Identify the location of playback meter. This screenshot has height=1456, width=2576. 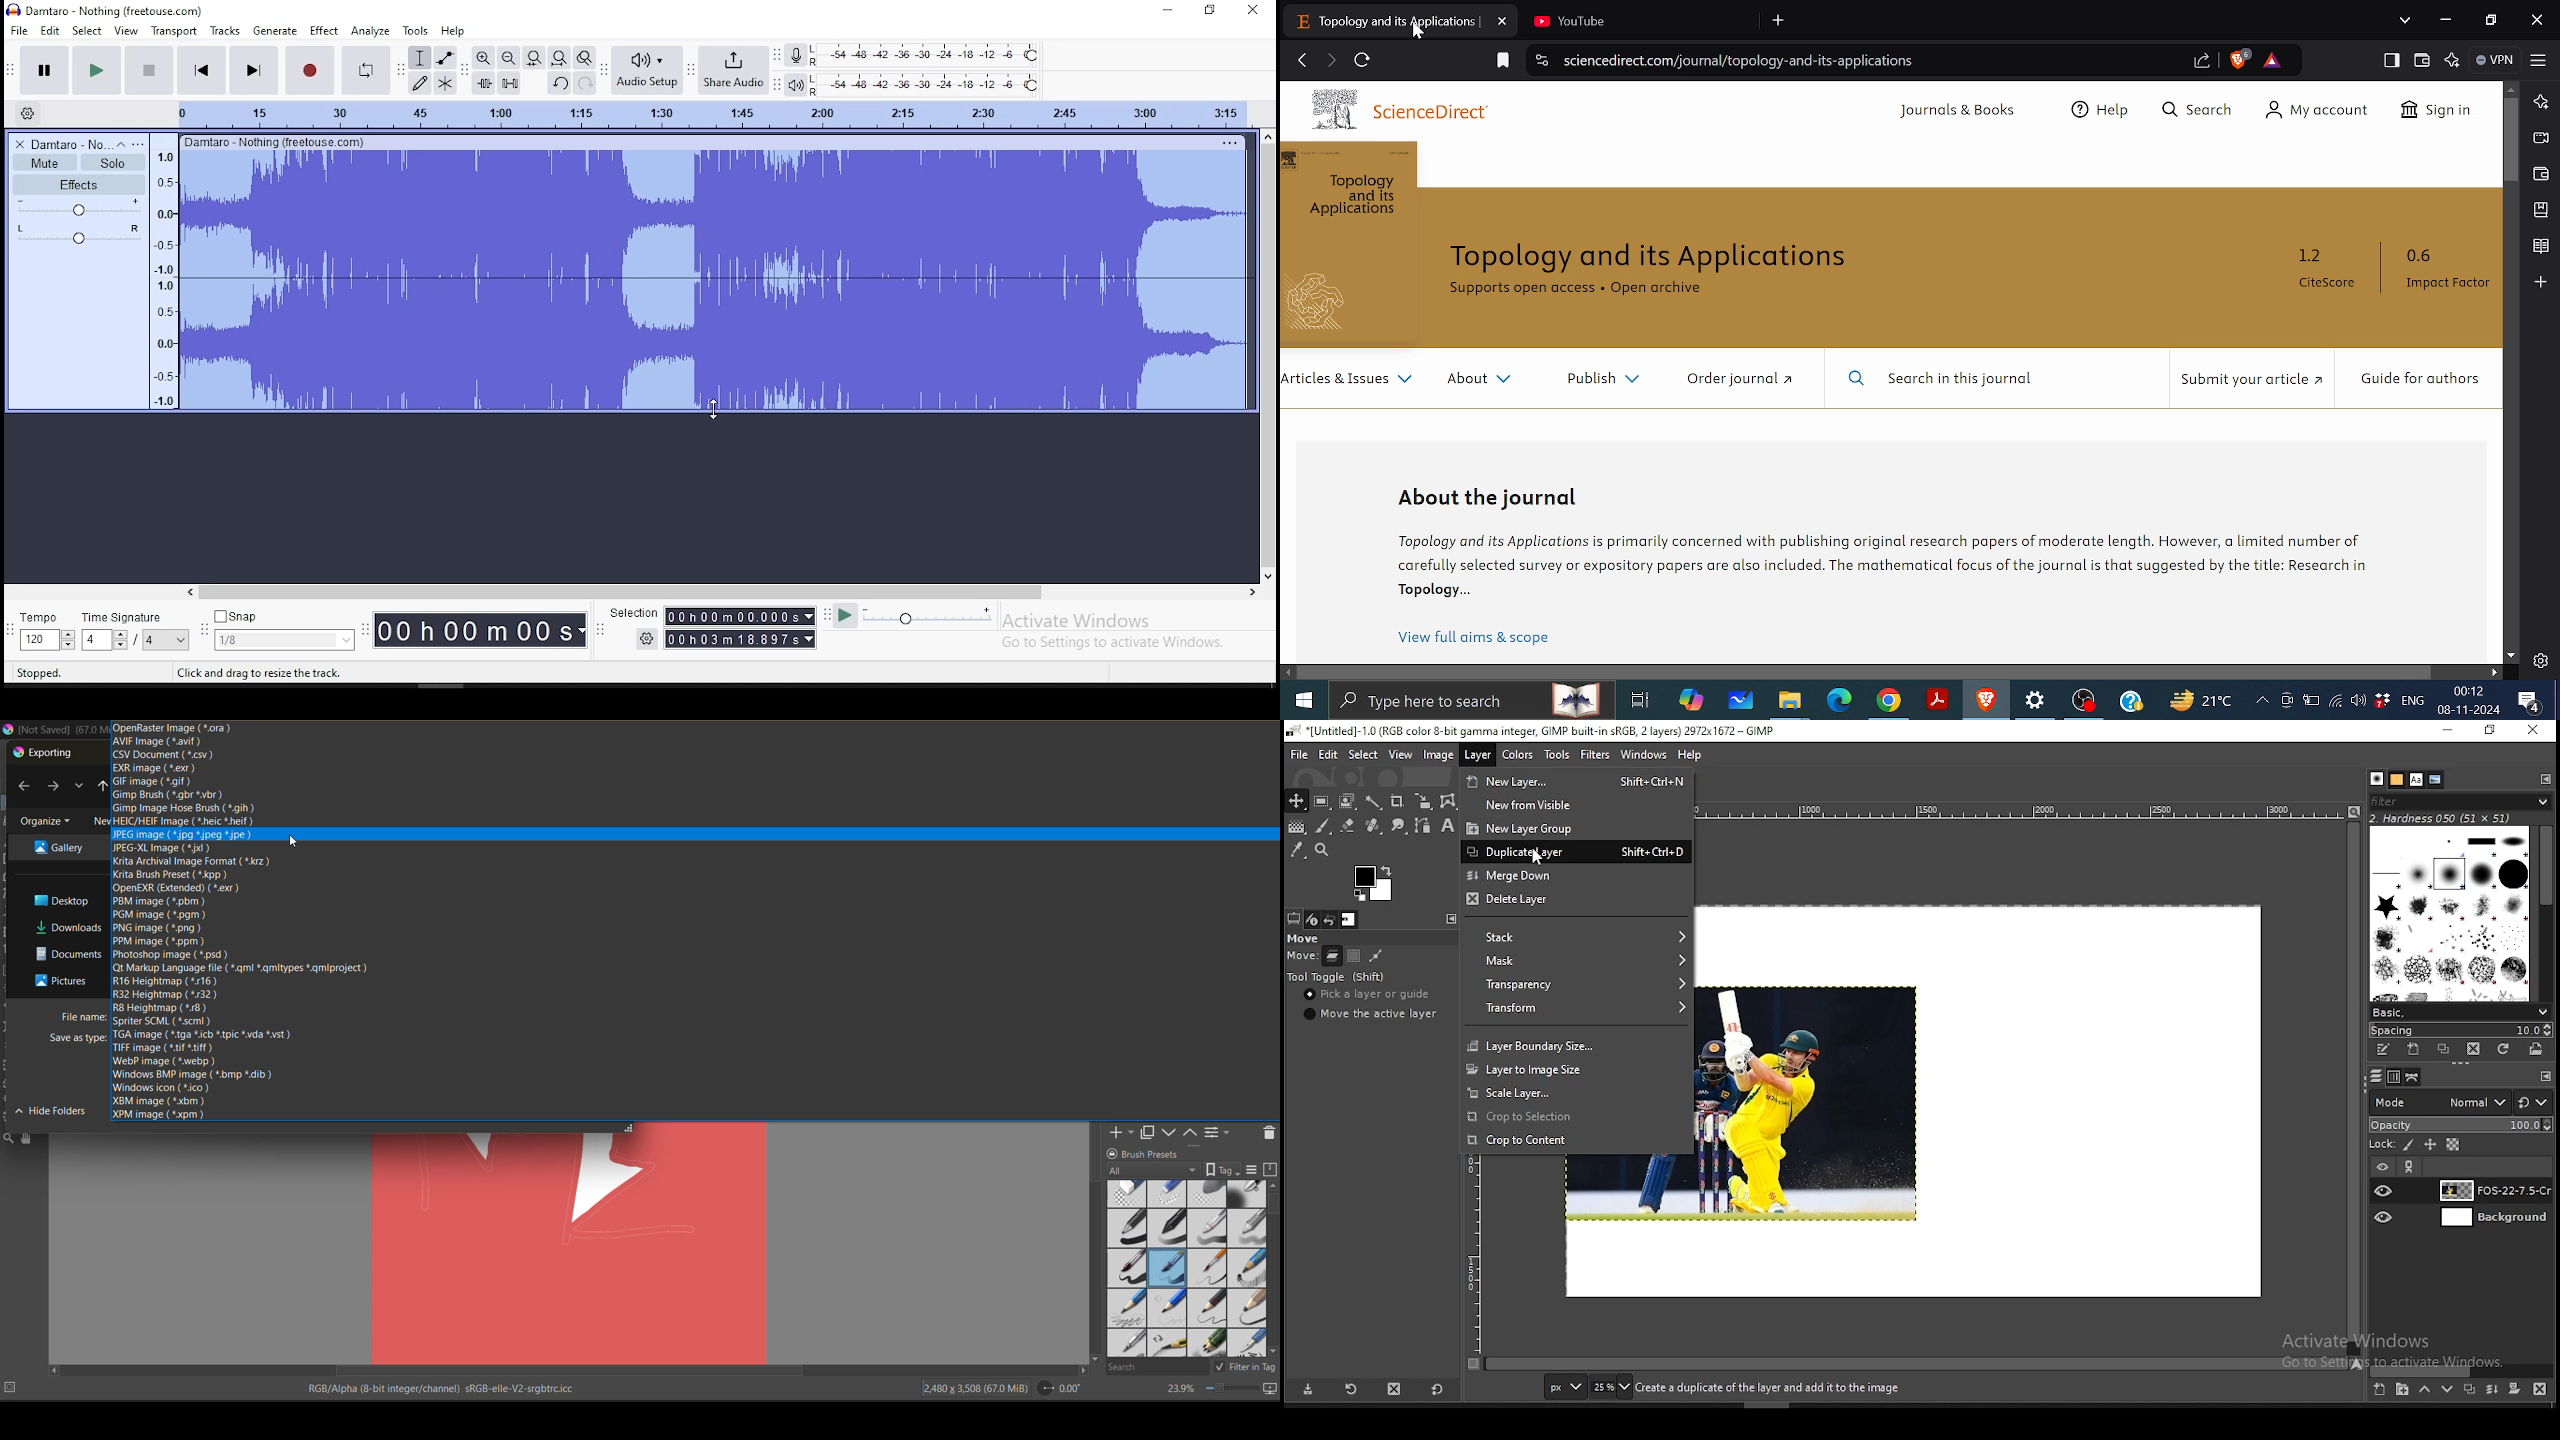
(796, 85).